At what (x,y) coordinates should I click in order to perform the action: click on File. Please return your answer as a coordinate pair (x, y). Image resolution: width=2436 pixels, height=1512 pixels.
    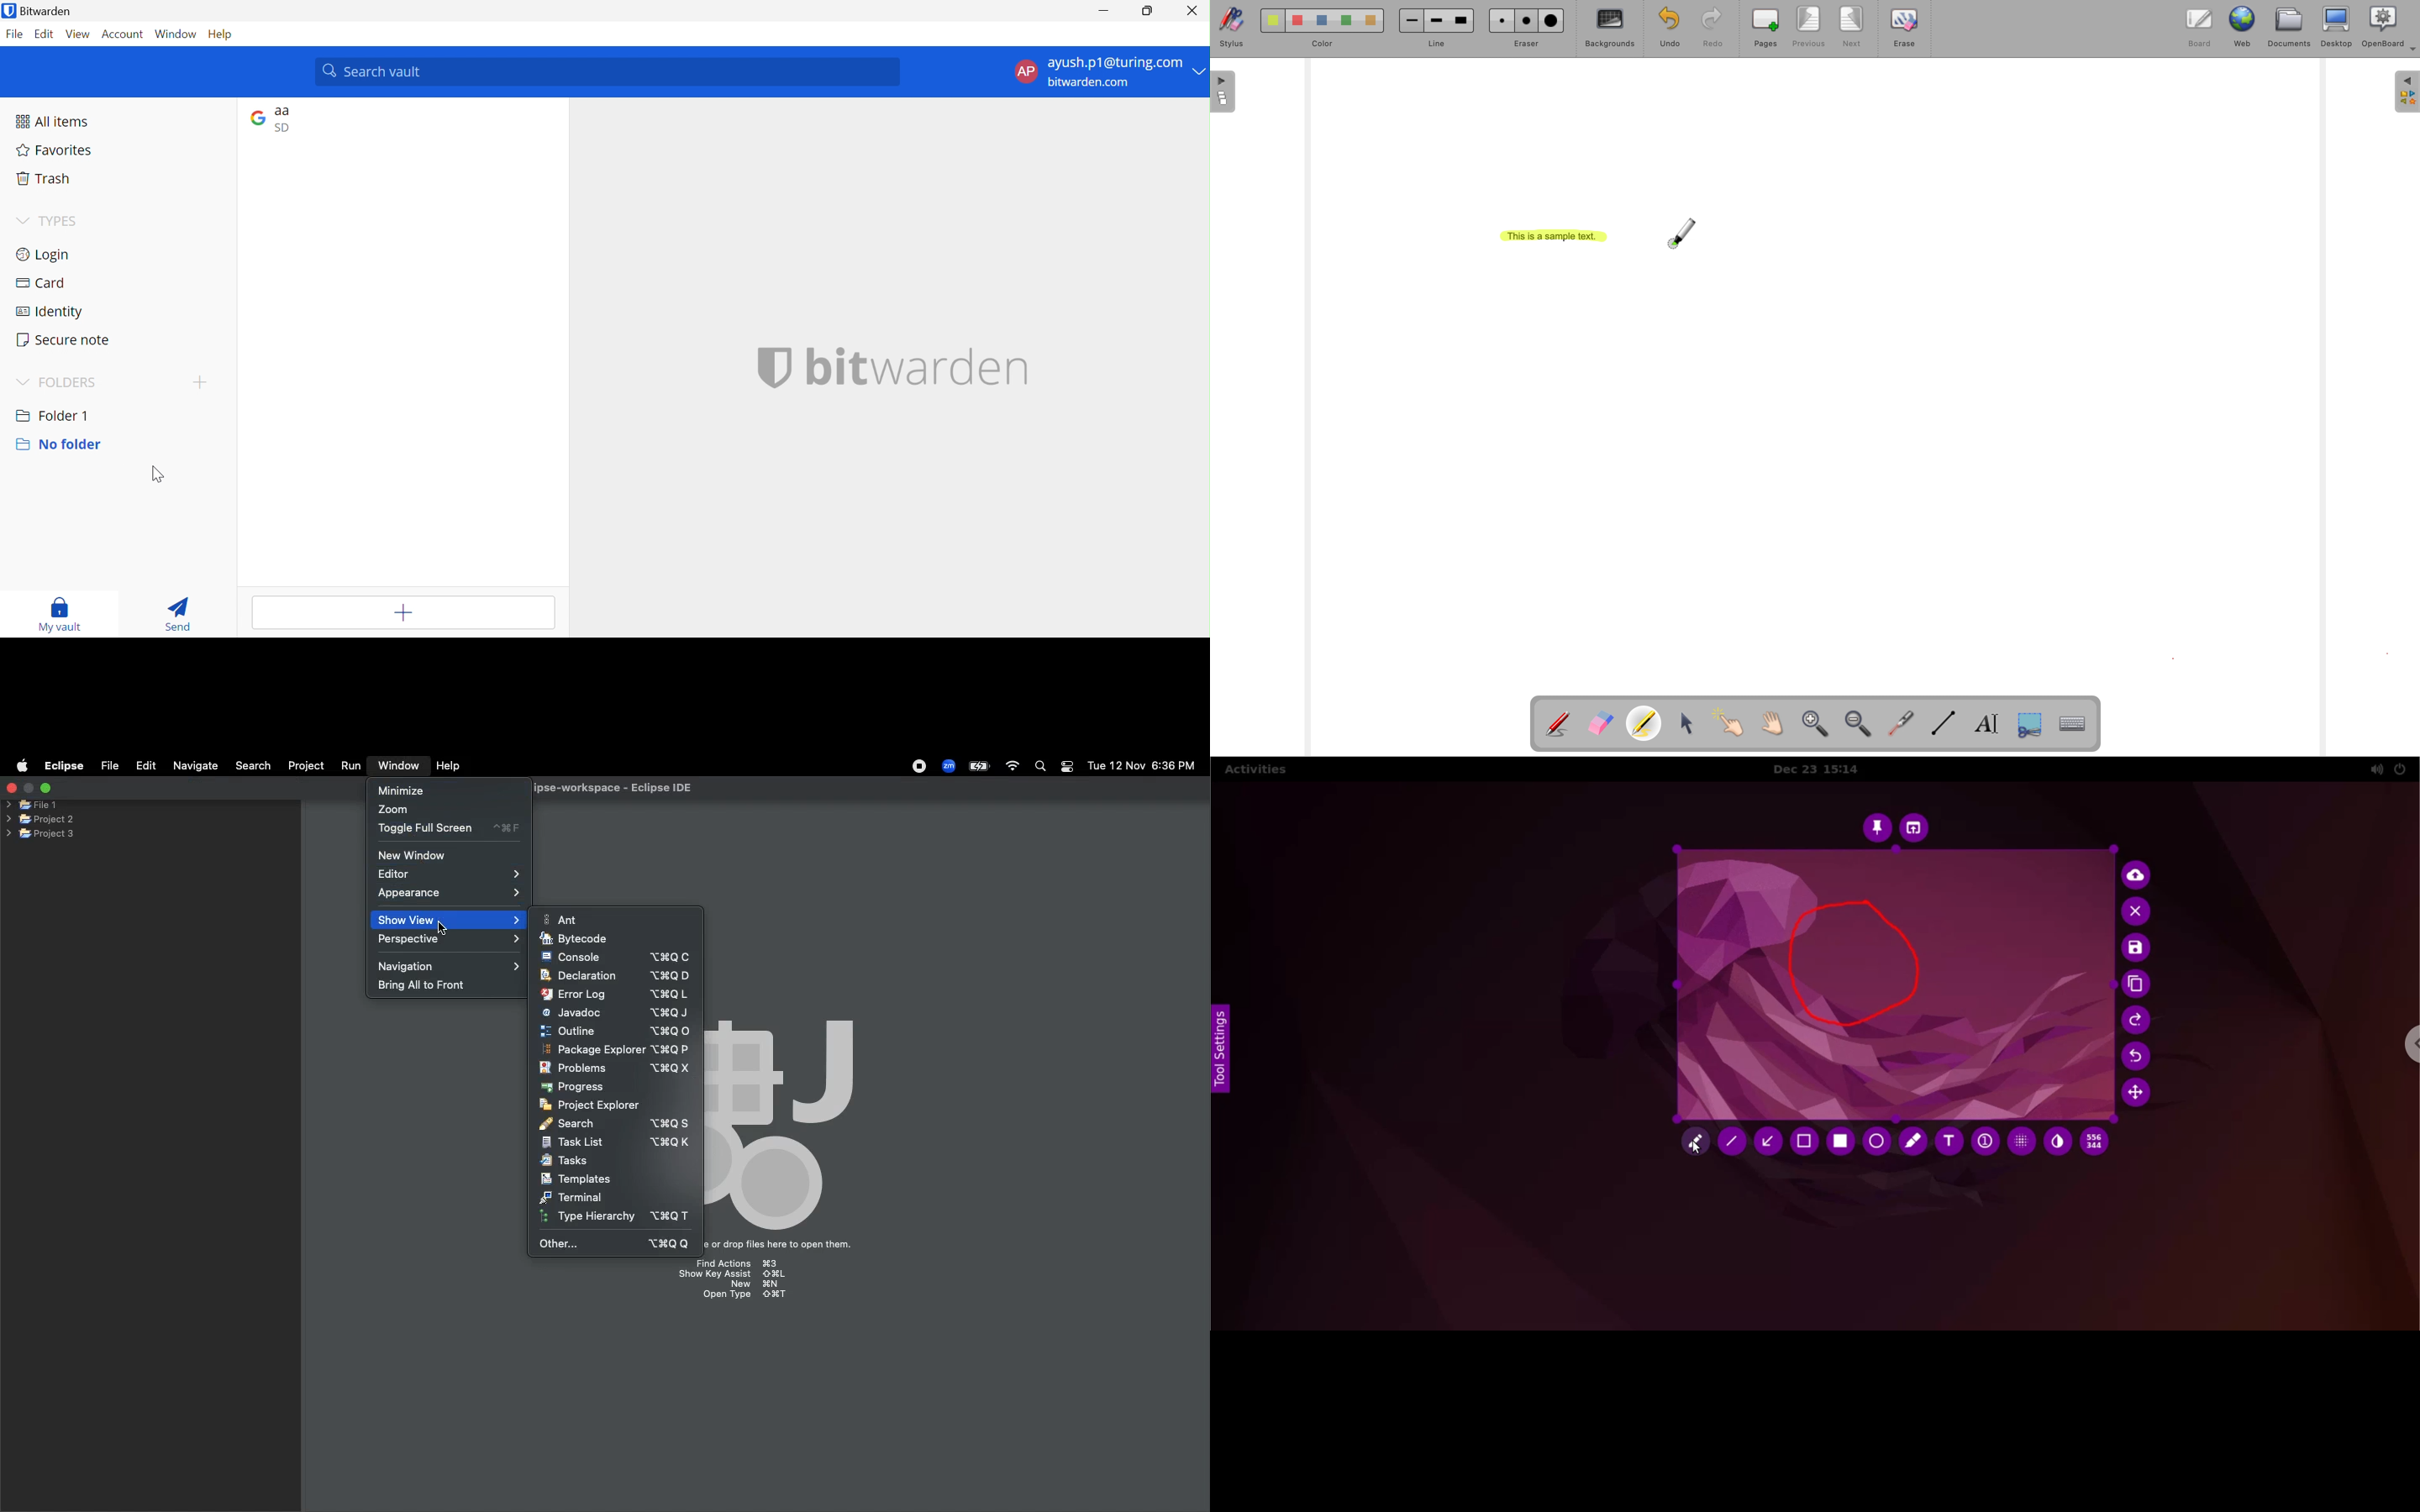
    Looking at the image, I should click on (16, 34).